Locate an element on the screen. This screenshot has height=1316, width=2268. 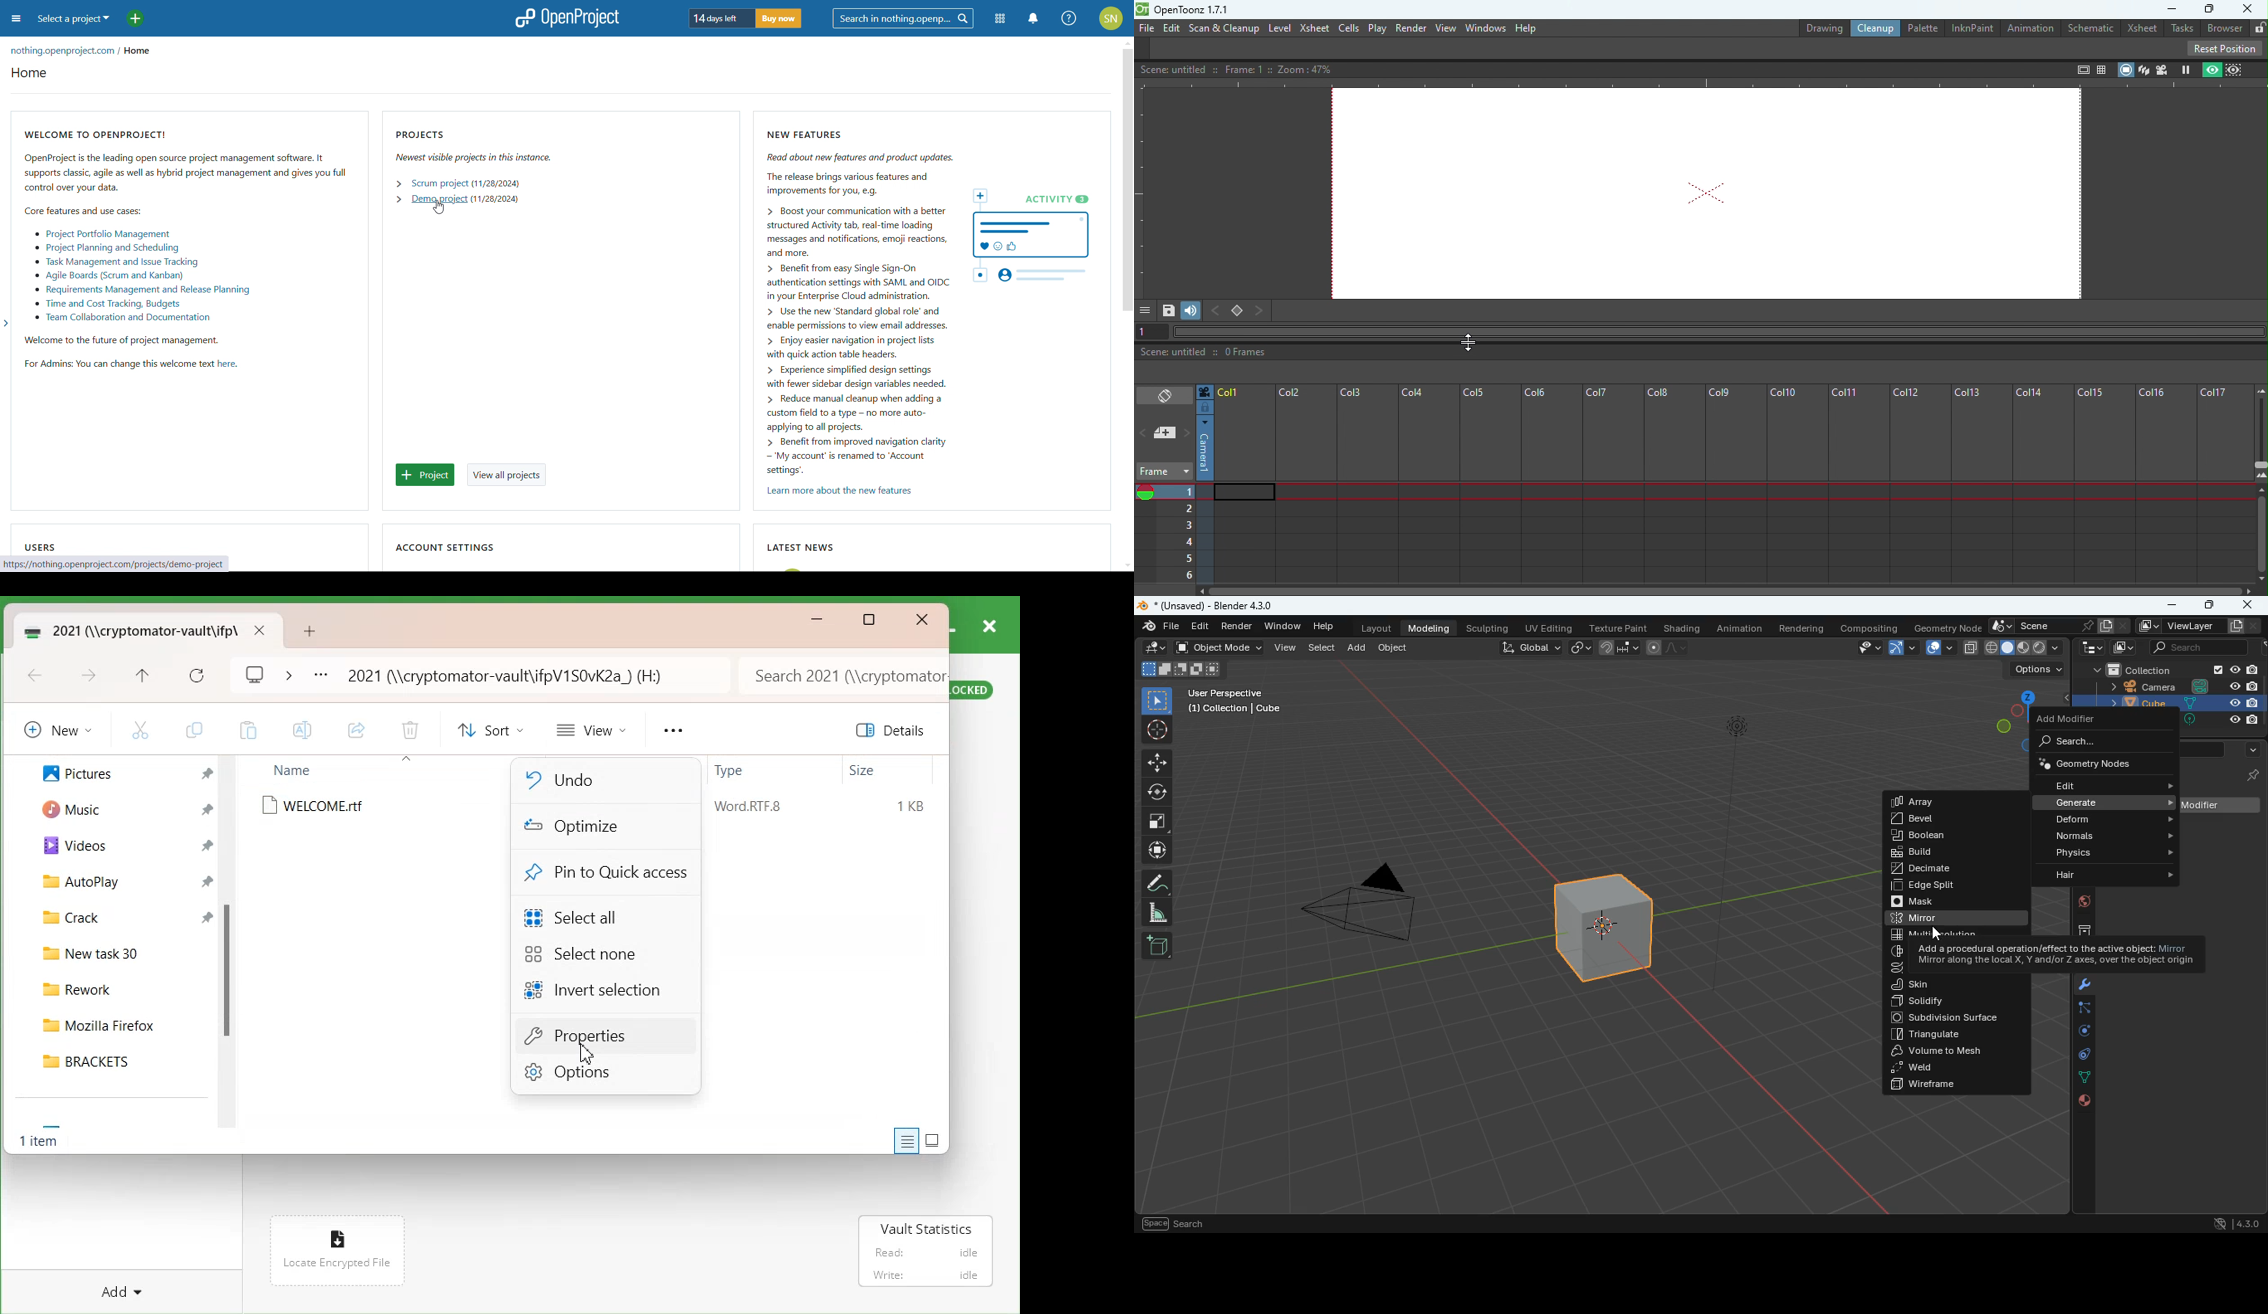
 is located at coordinates (2197, 721).